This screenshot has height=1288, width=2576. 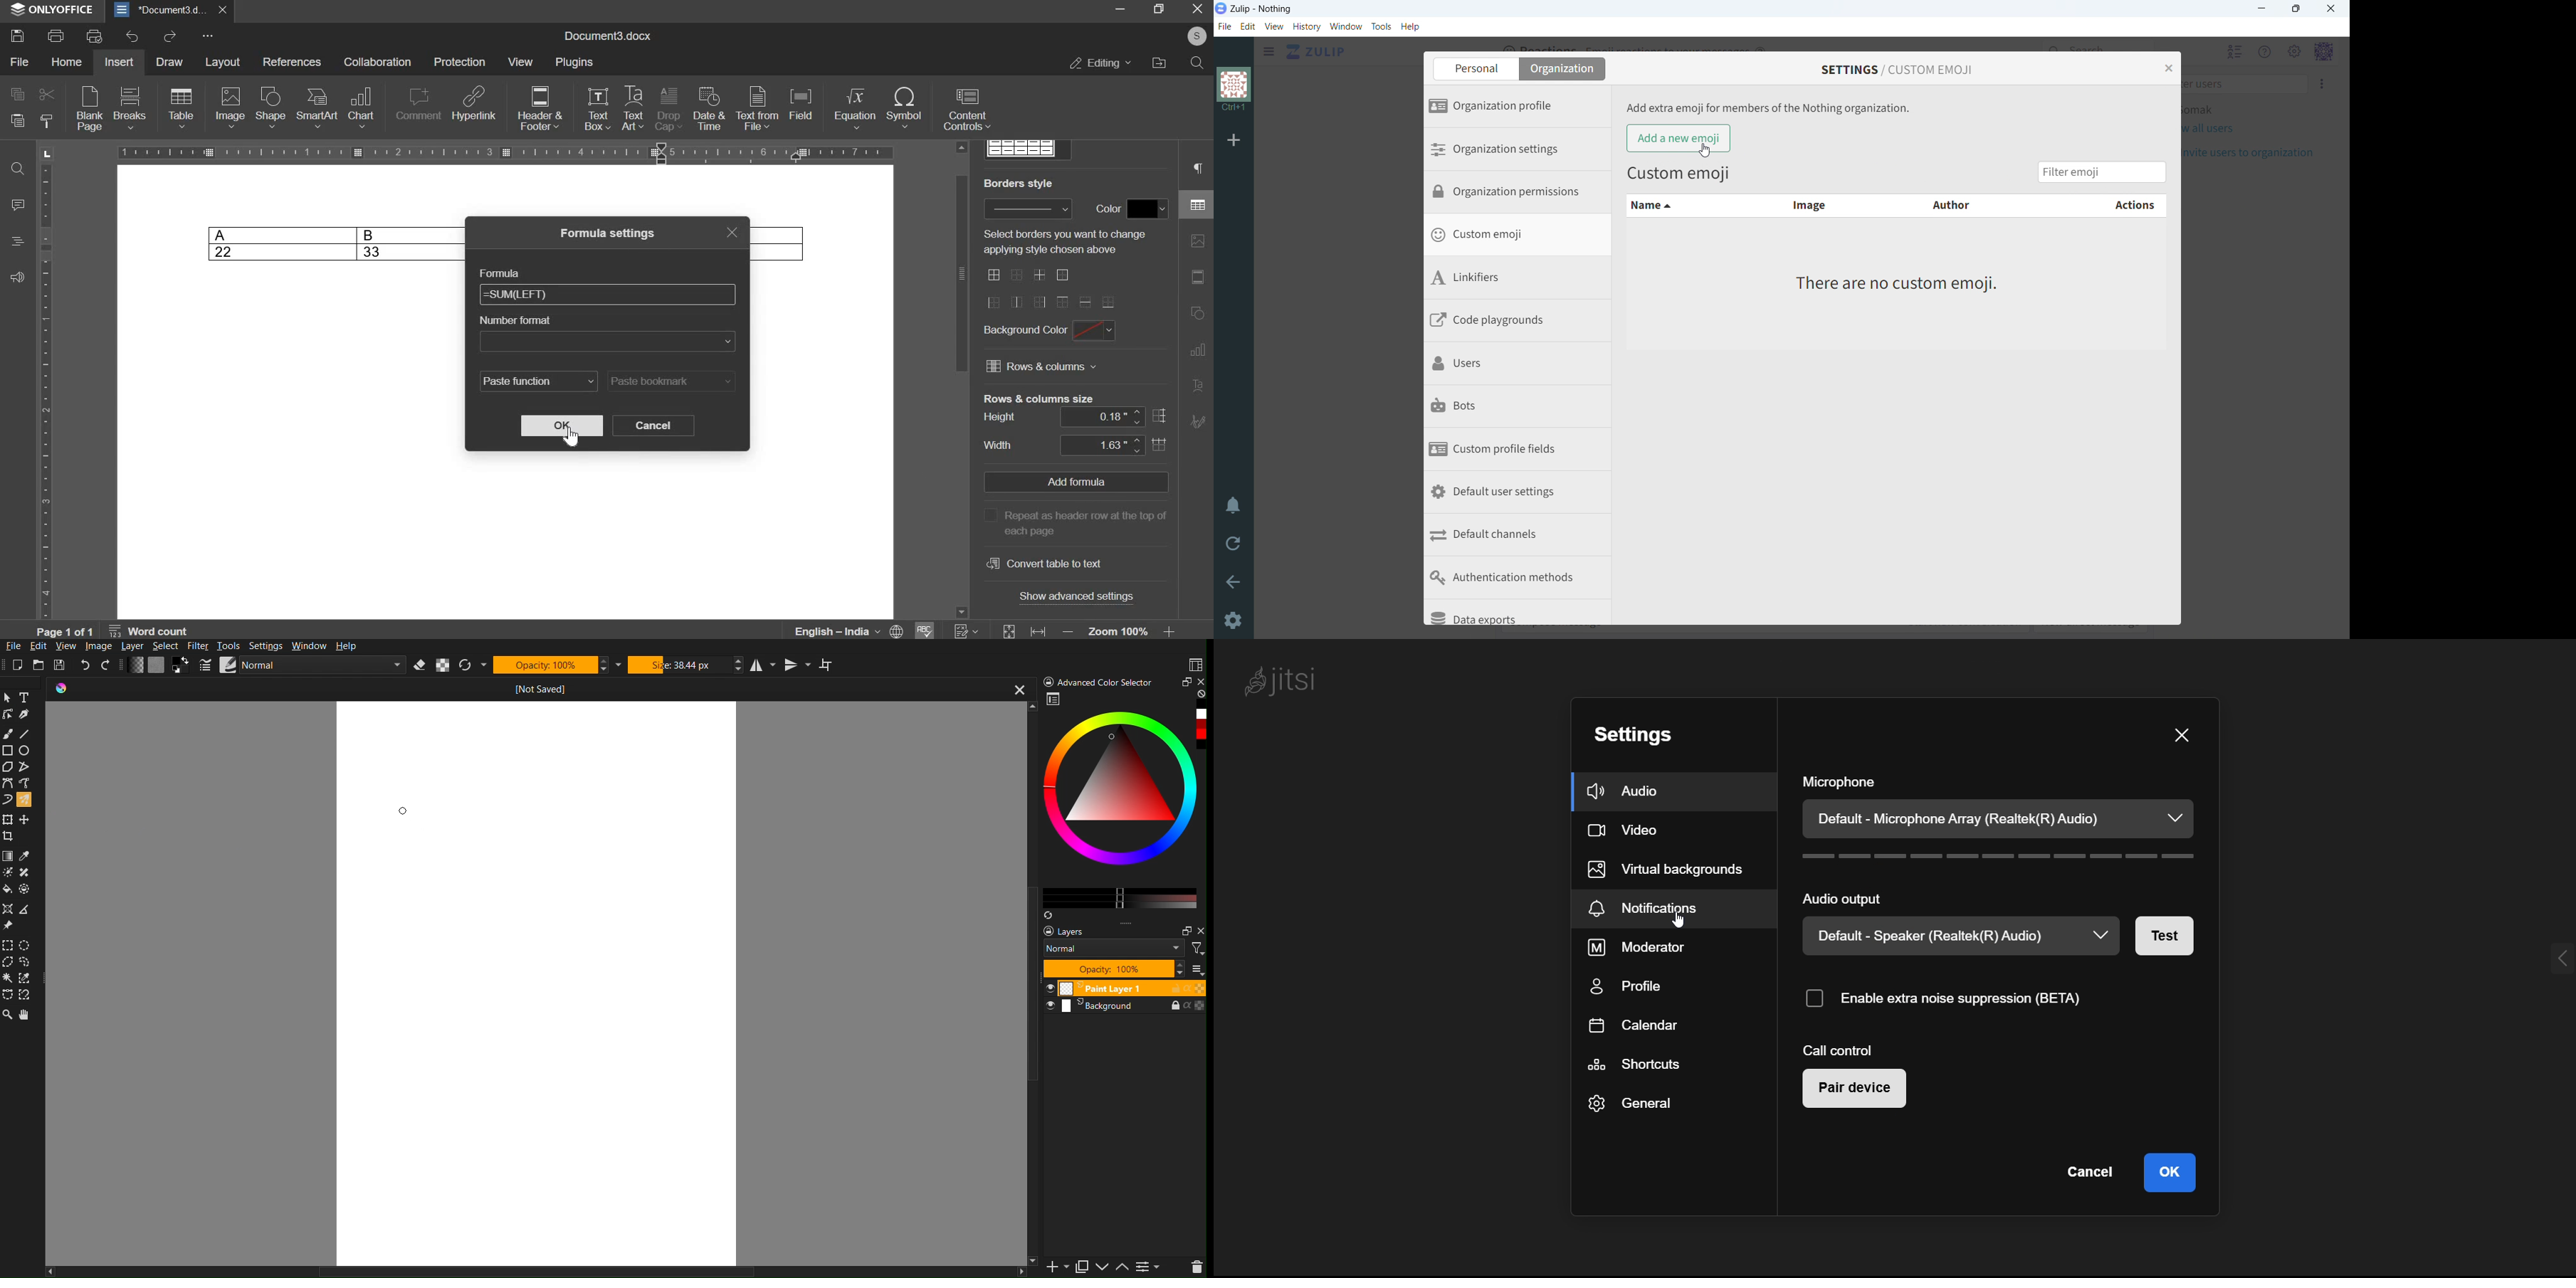 I want to click on virtual background, so click(x=1666, y=867).